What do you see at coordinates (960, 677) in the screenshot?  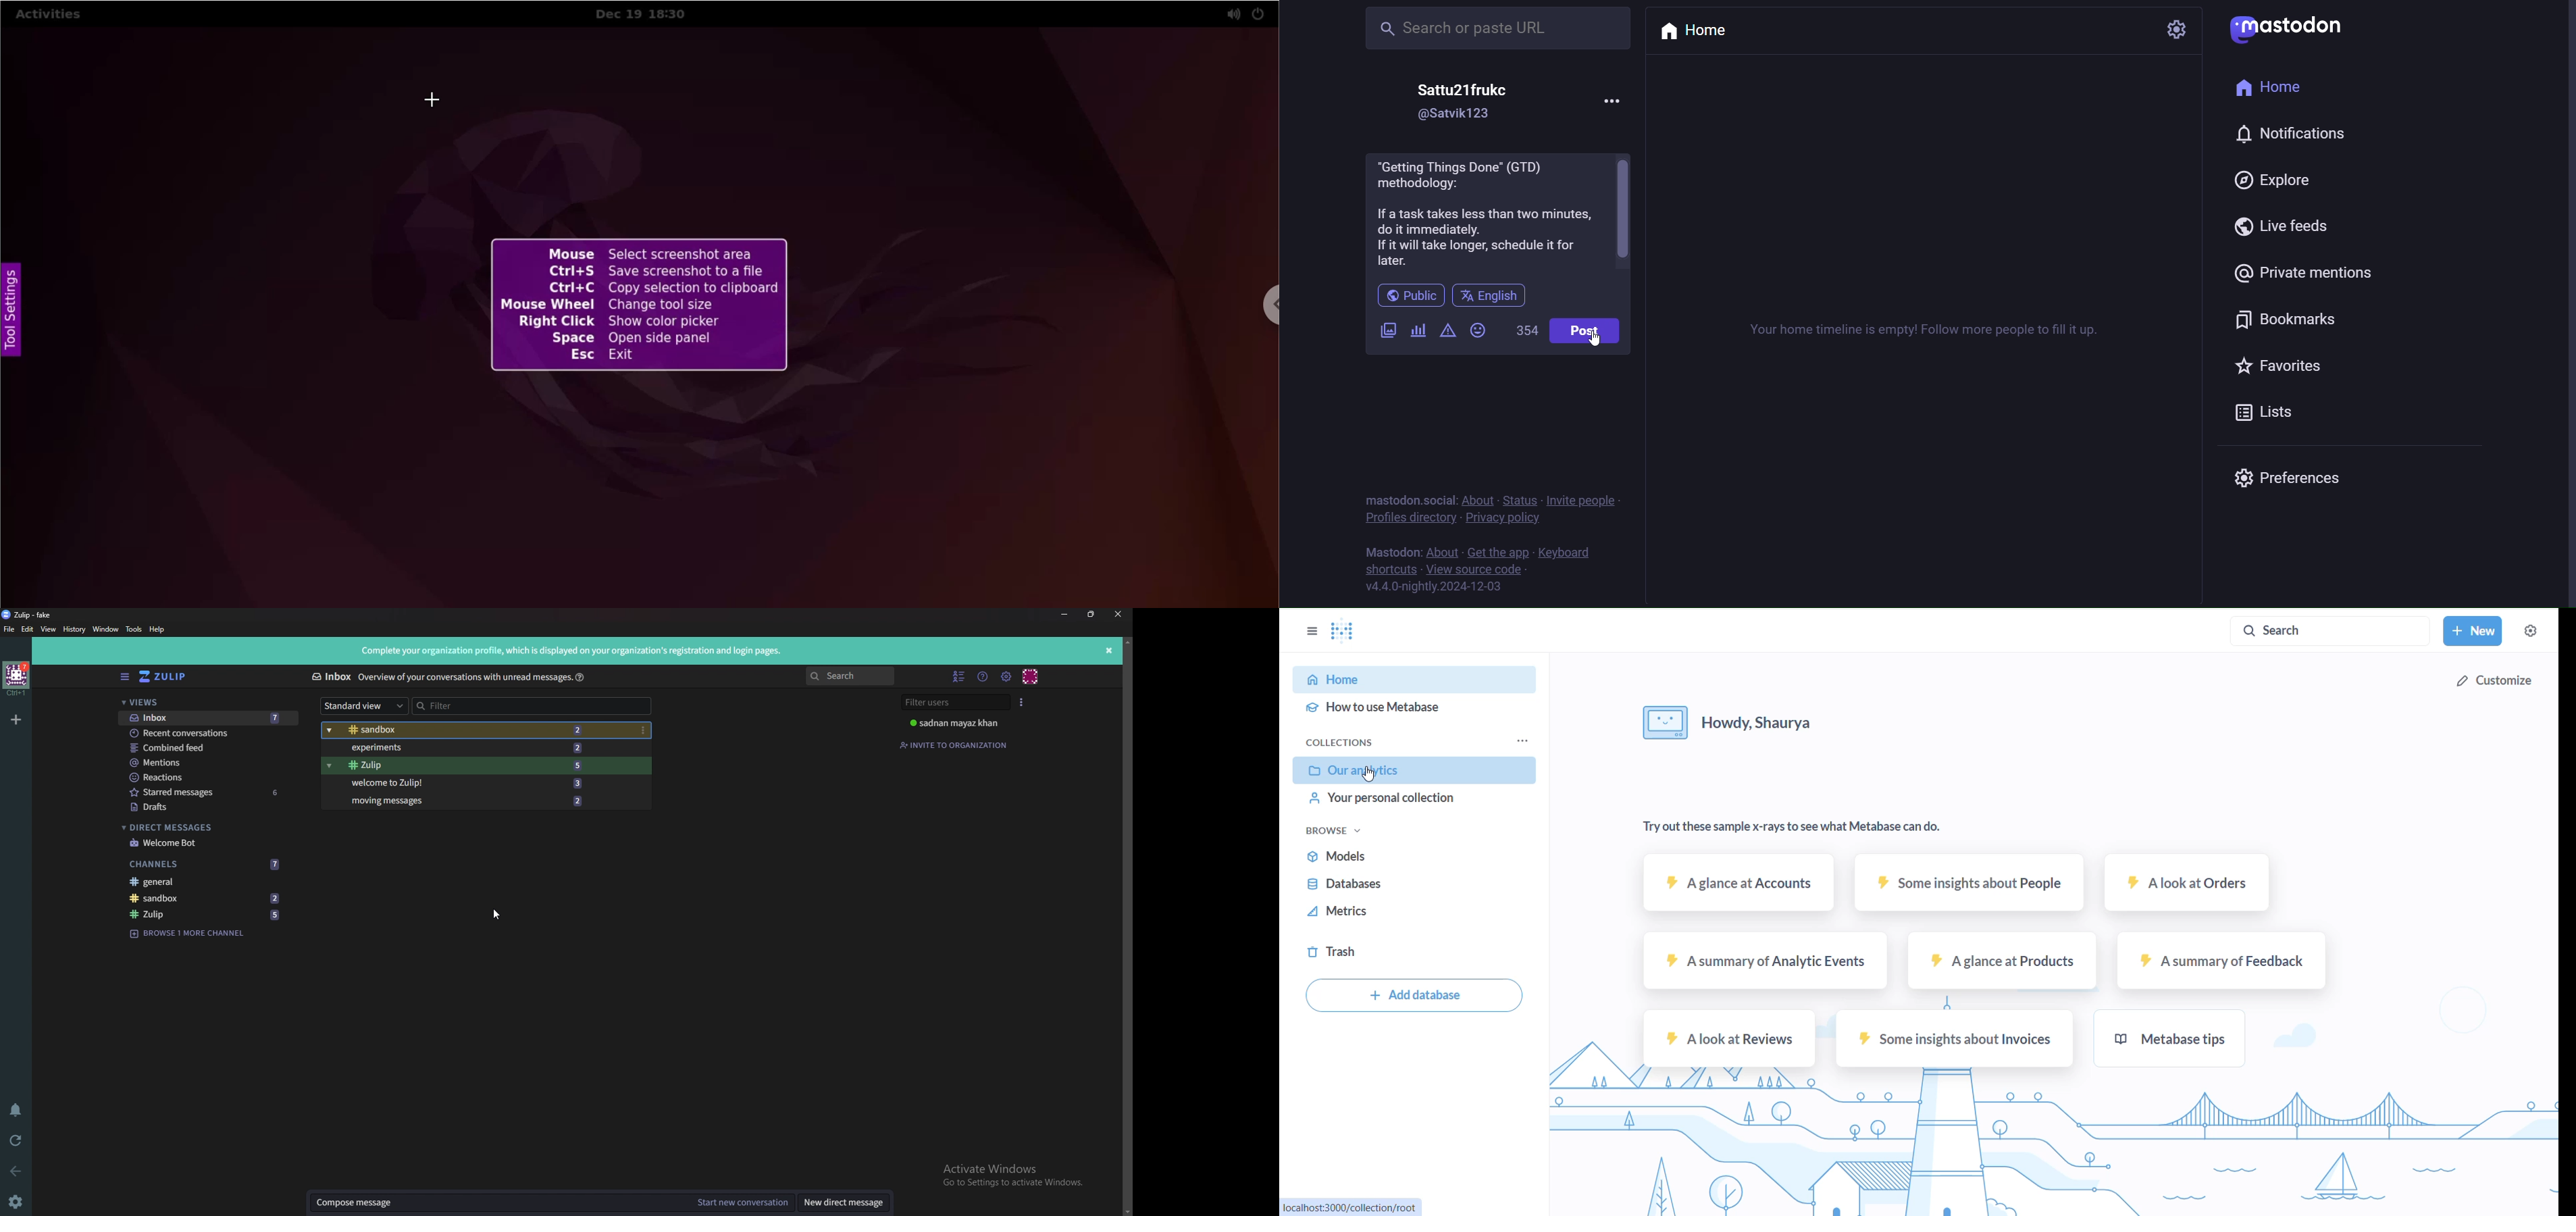 I see `Hide user list` at bounding box center [960, 677].